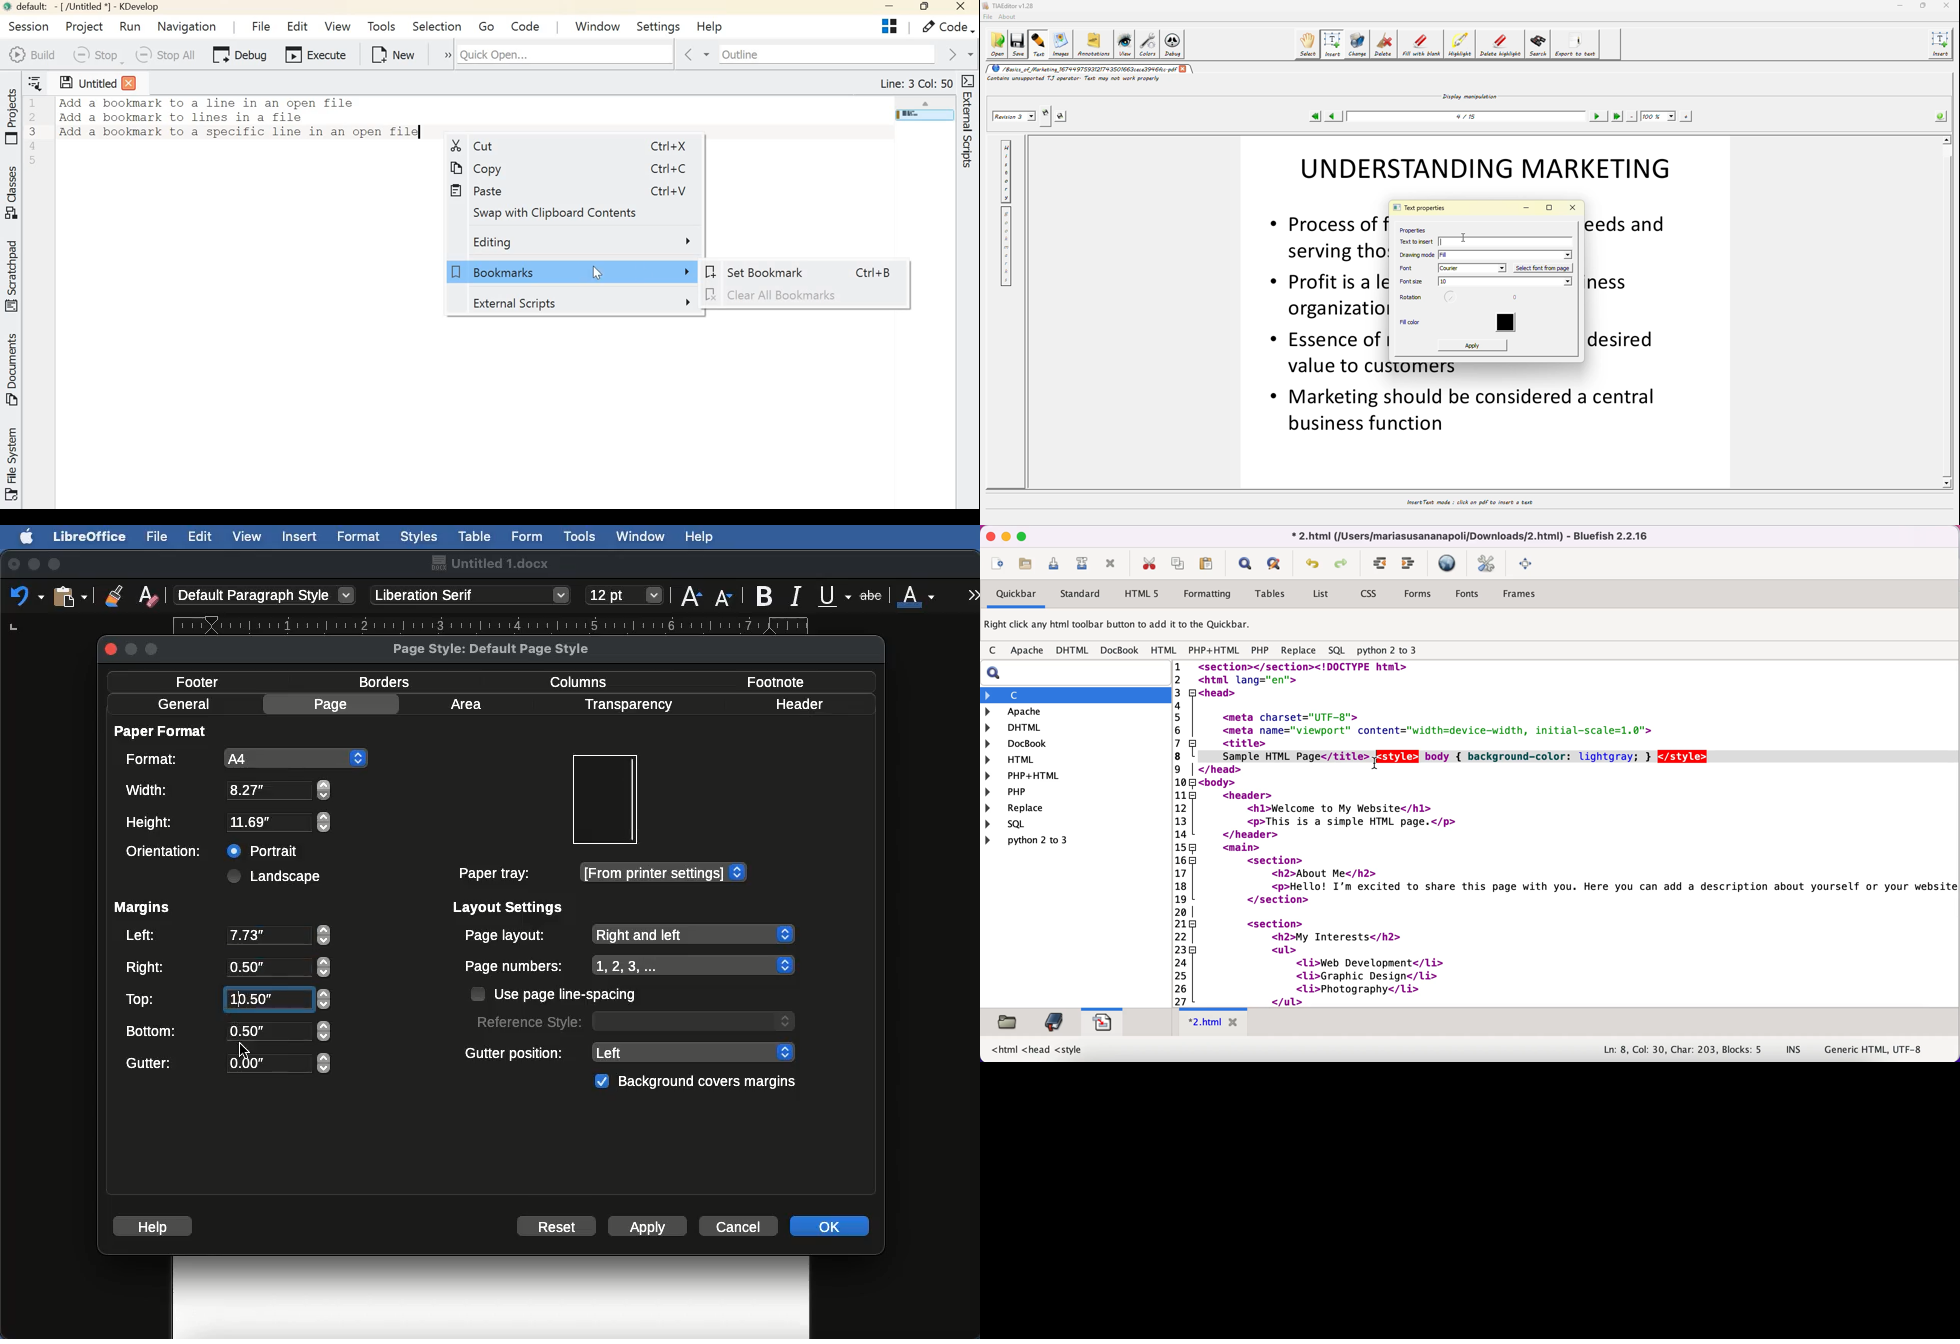  I want to click on apache, so click(1028, 652).